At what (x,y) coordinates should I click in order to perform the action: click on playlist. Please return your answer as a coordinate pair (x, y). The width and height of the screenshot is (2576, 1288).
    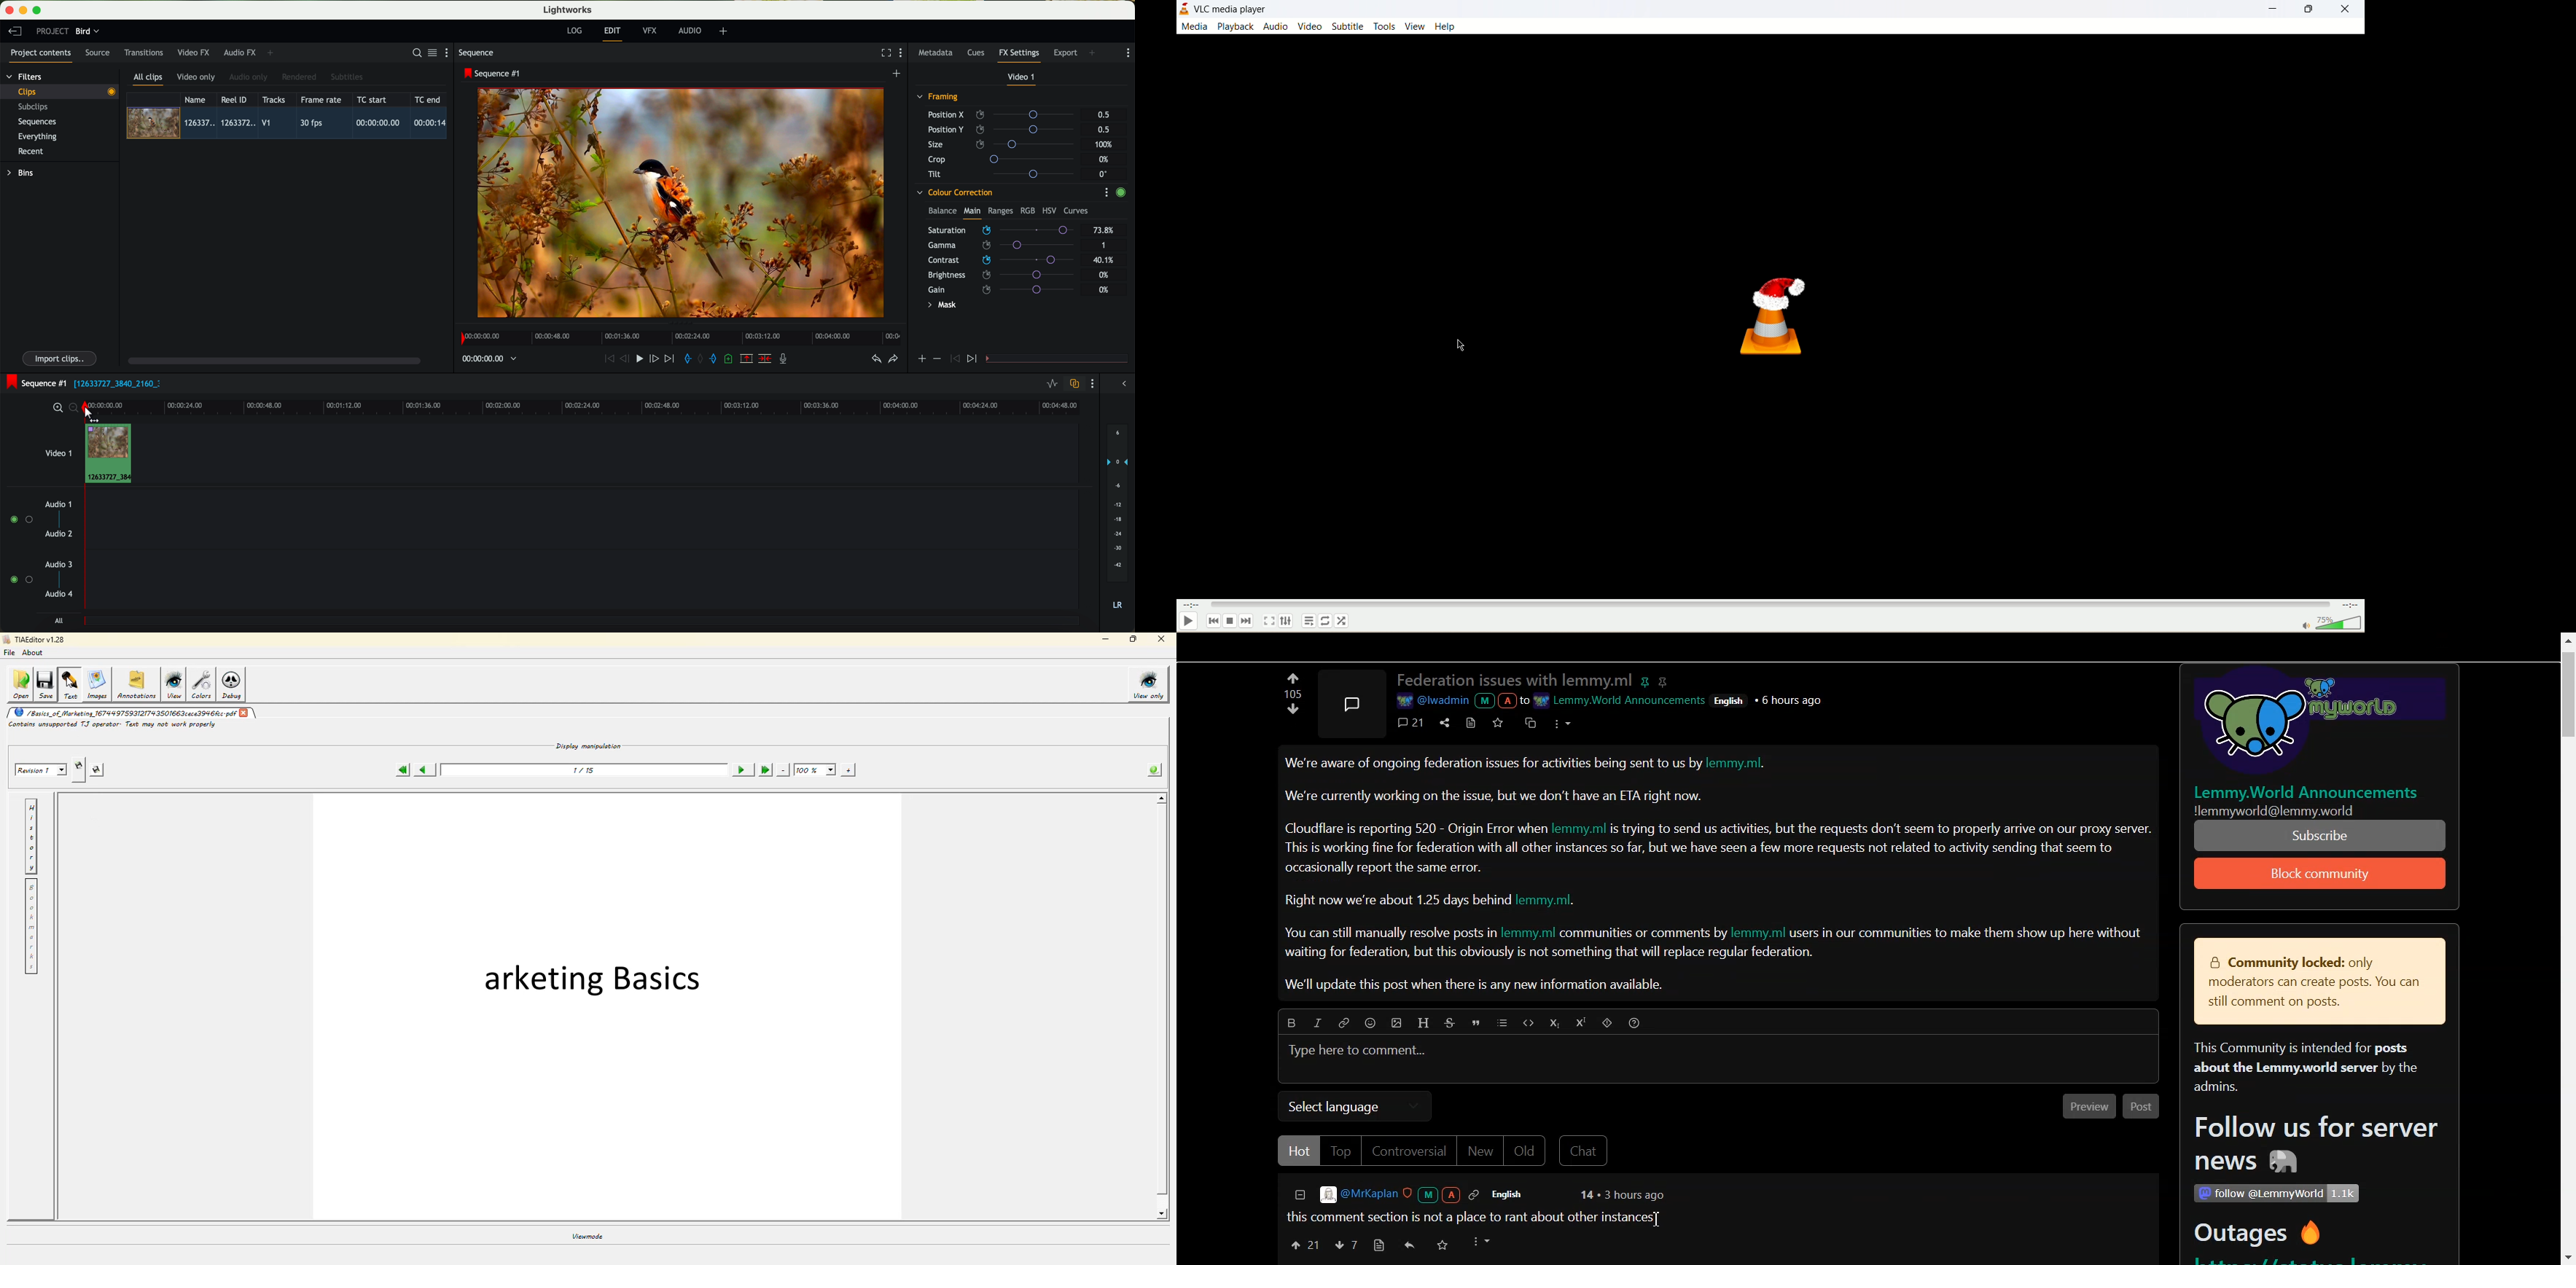
    Looking at the image, I should click on (1309, 621).